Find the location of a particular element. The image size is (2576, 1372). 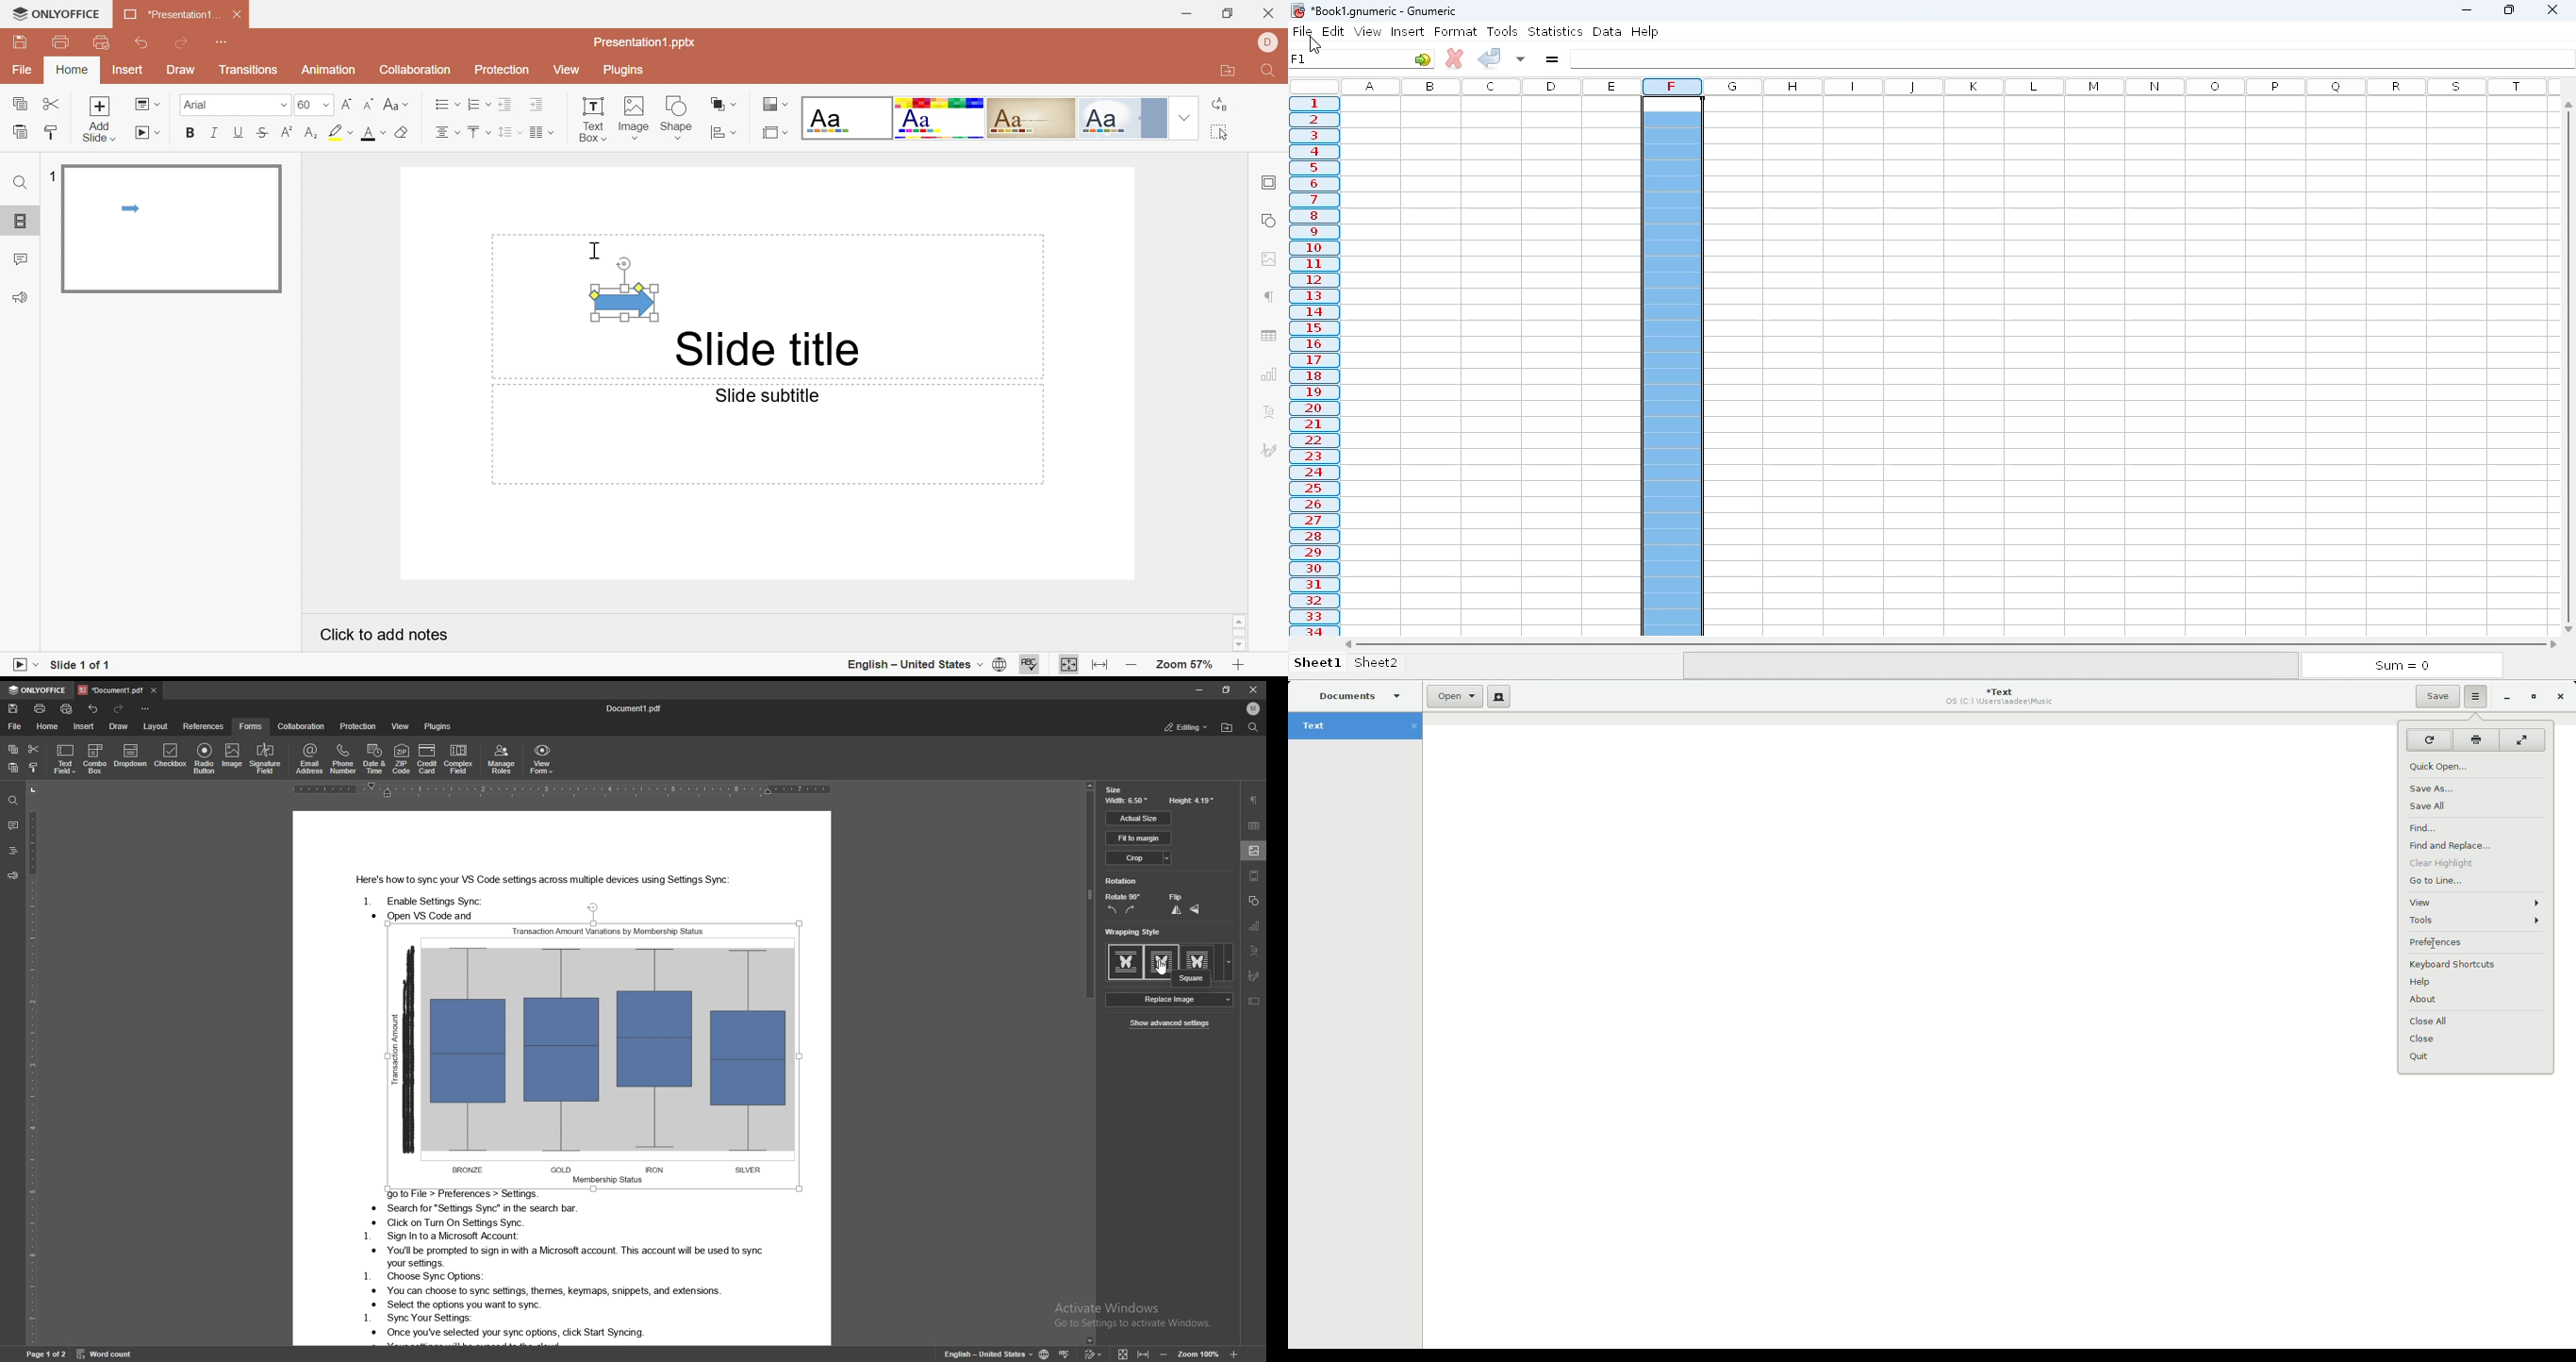

Change case is located at coordinates (394, 105).